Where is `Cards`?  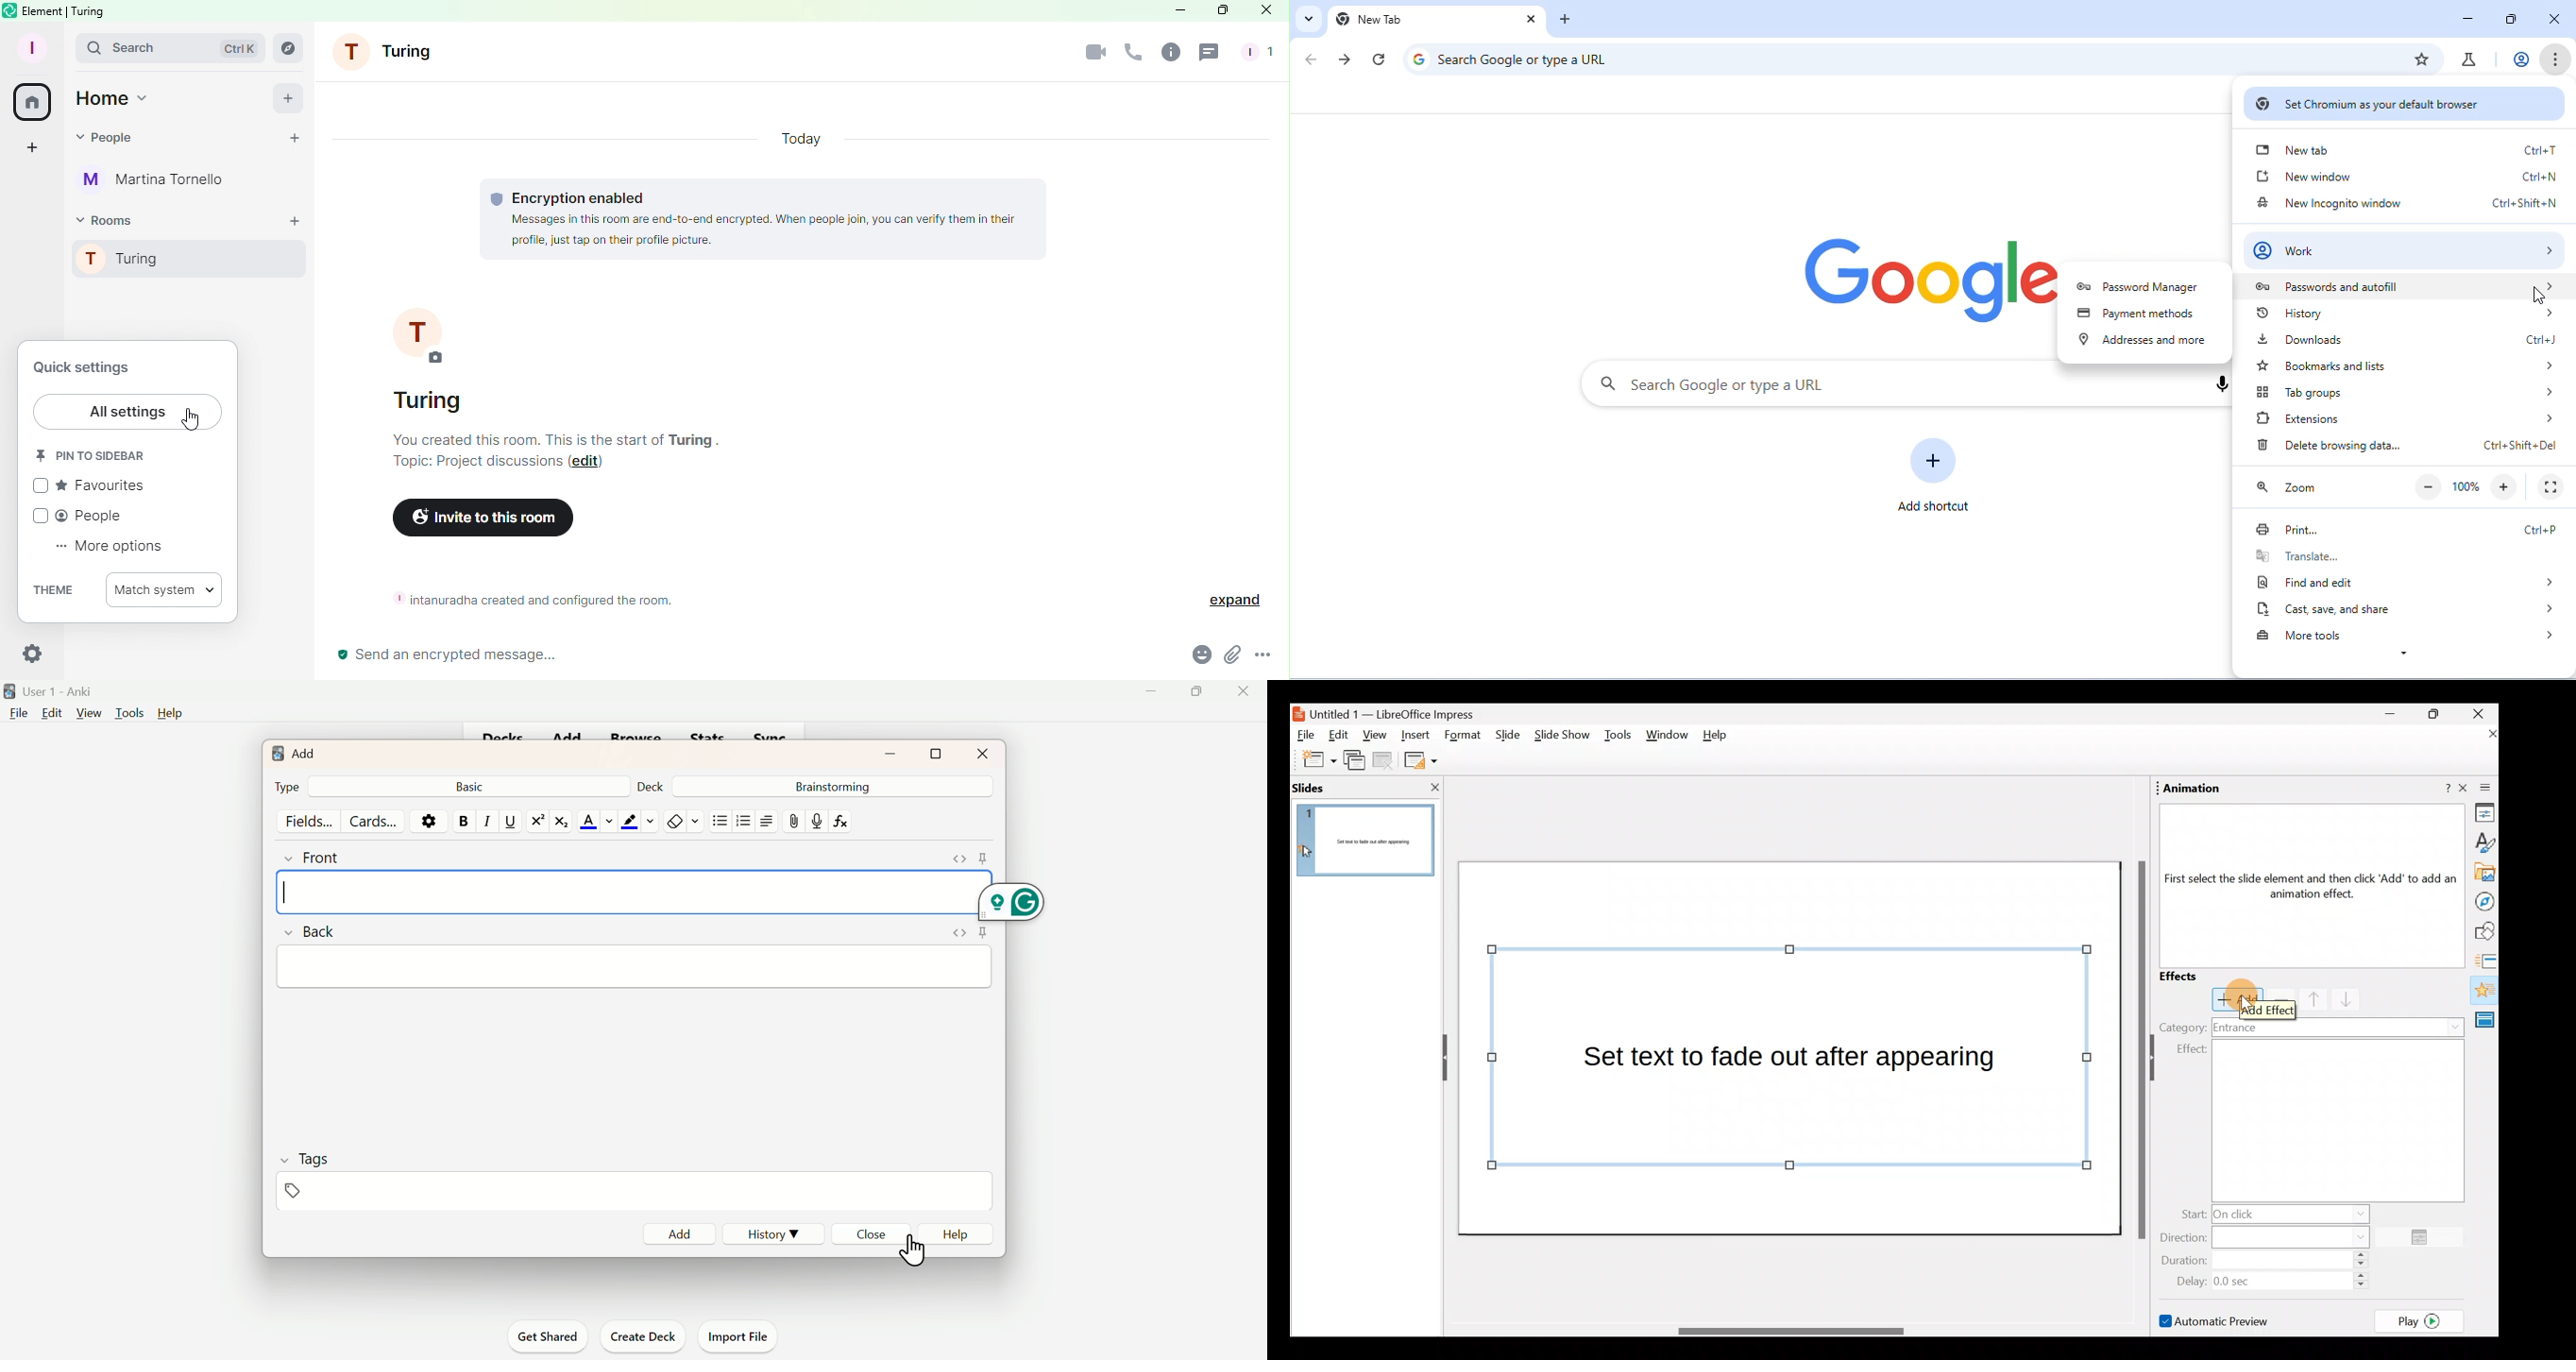 Cards is located at coordinates (373, 821).